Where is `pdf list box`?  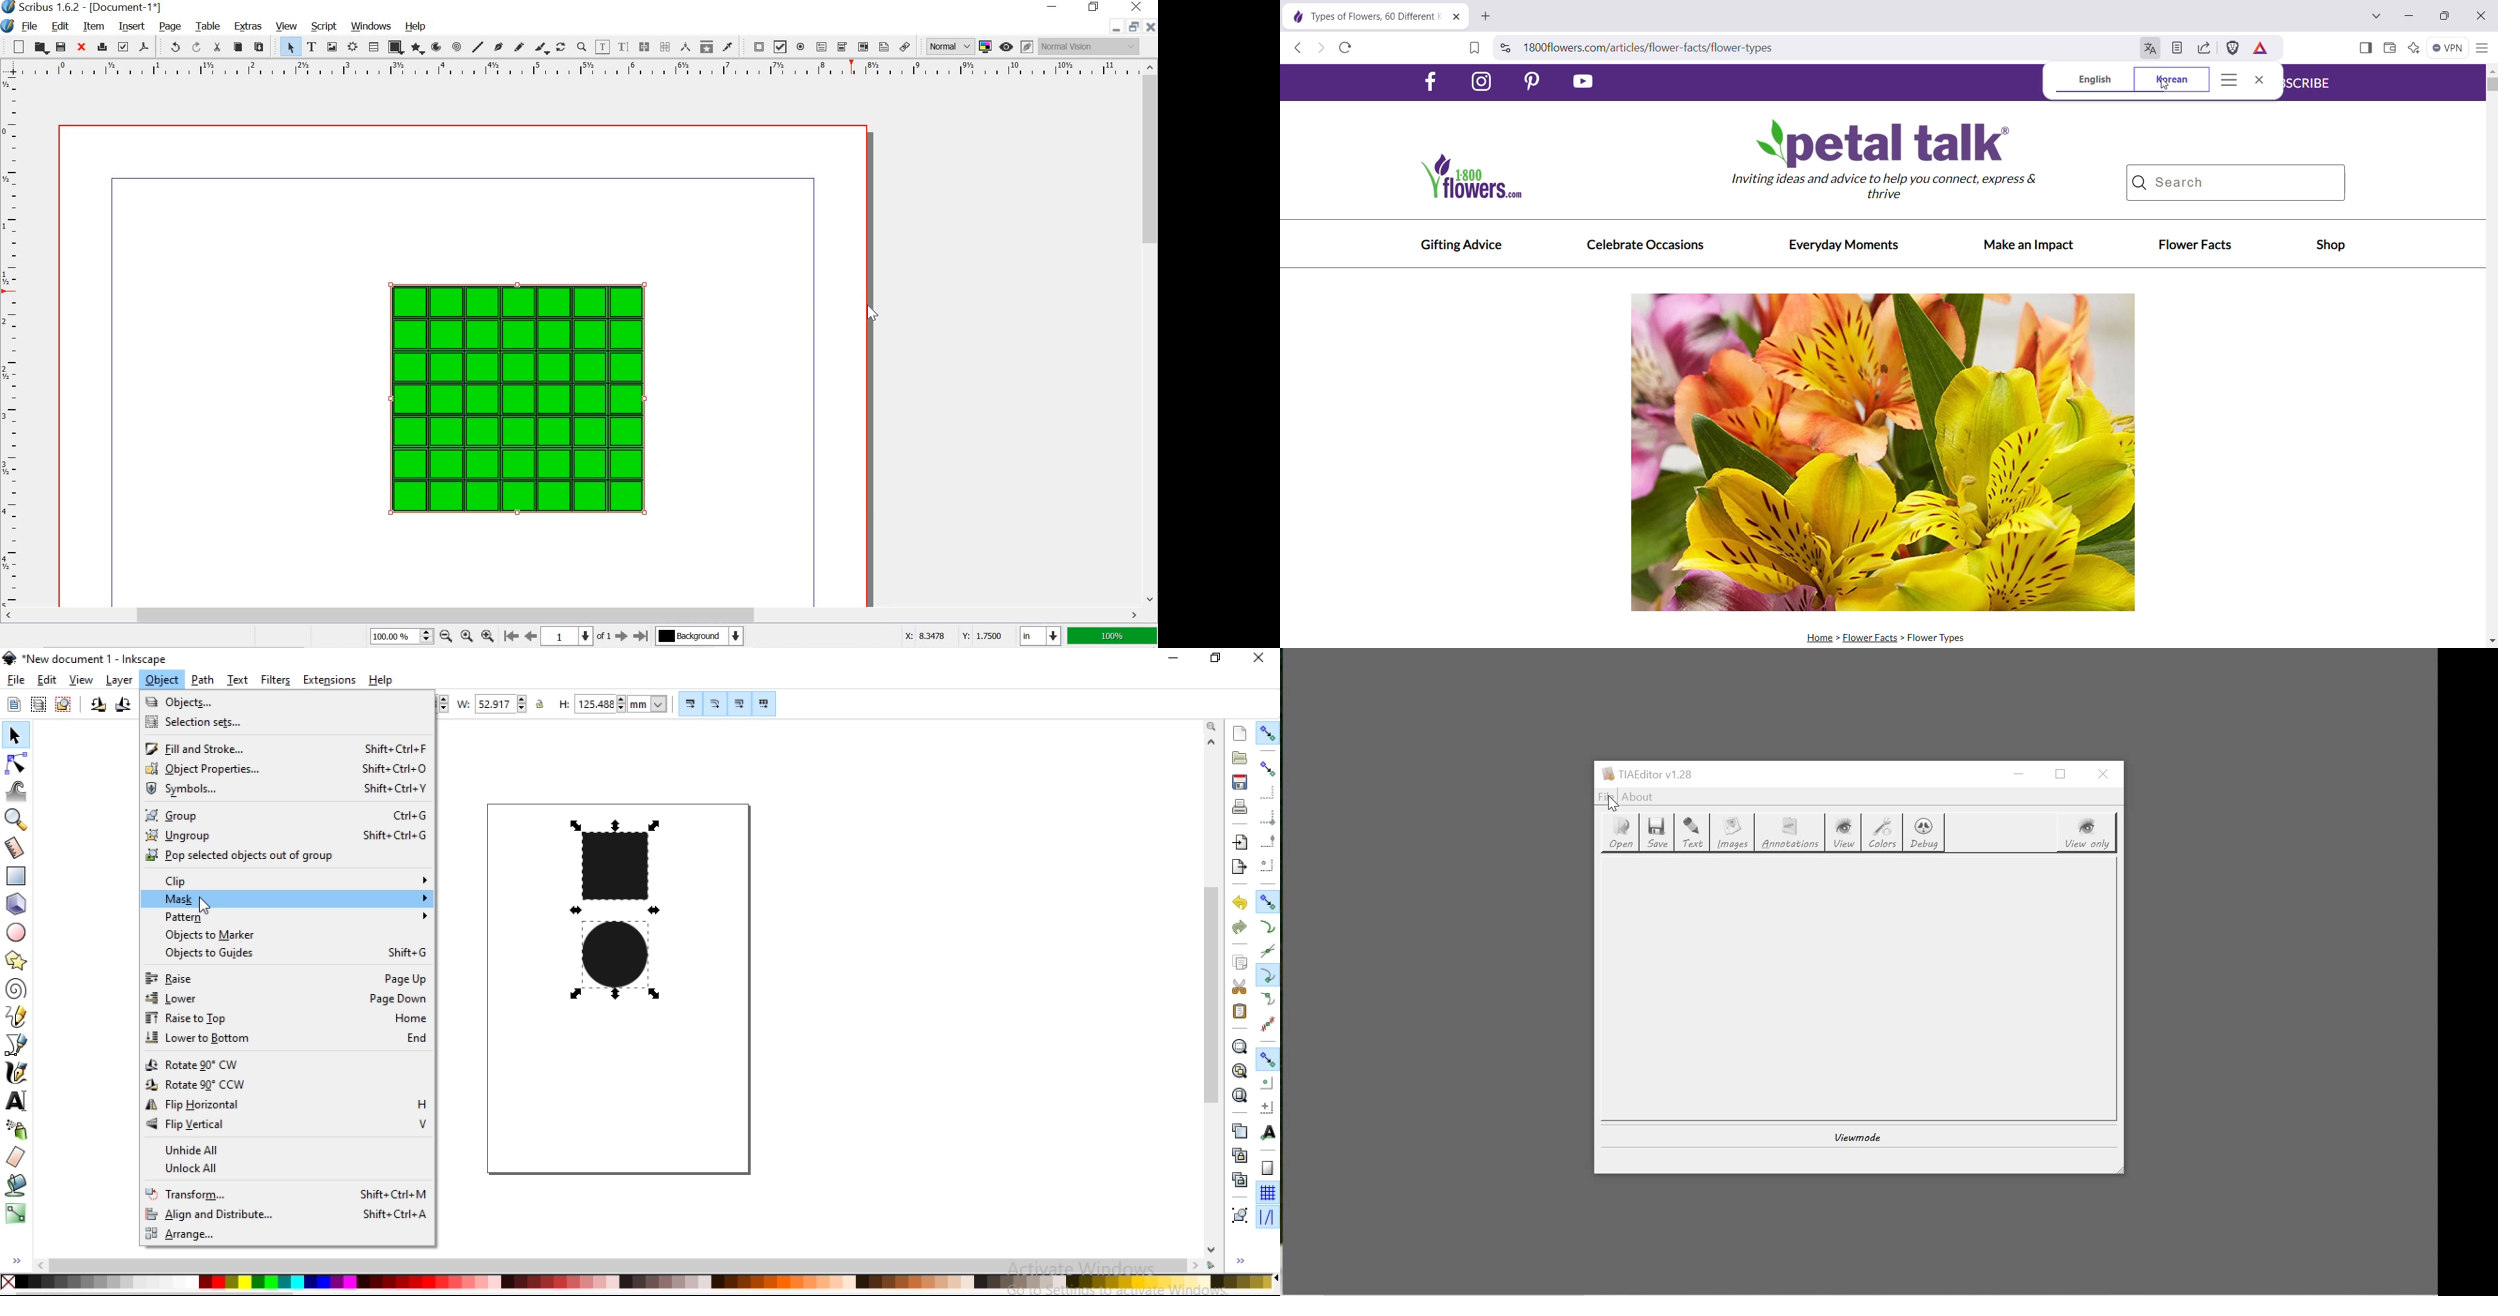
pdf list box is located at coordinates (863, 46).